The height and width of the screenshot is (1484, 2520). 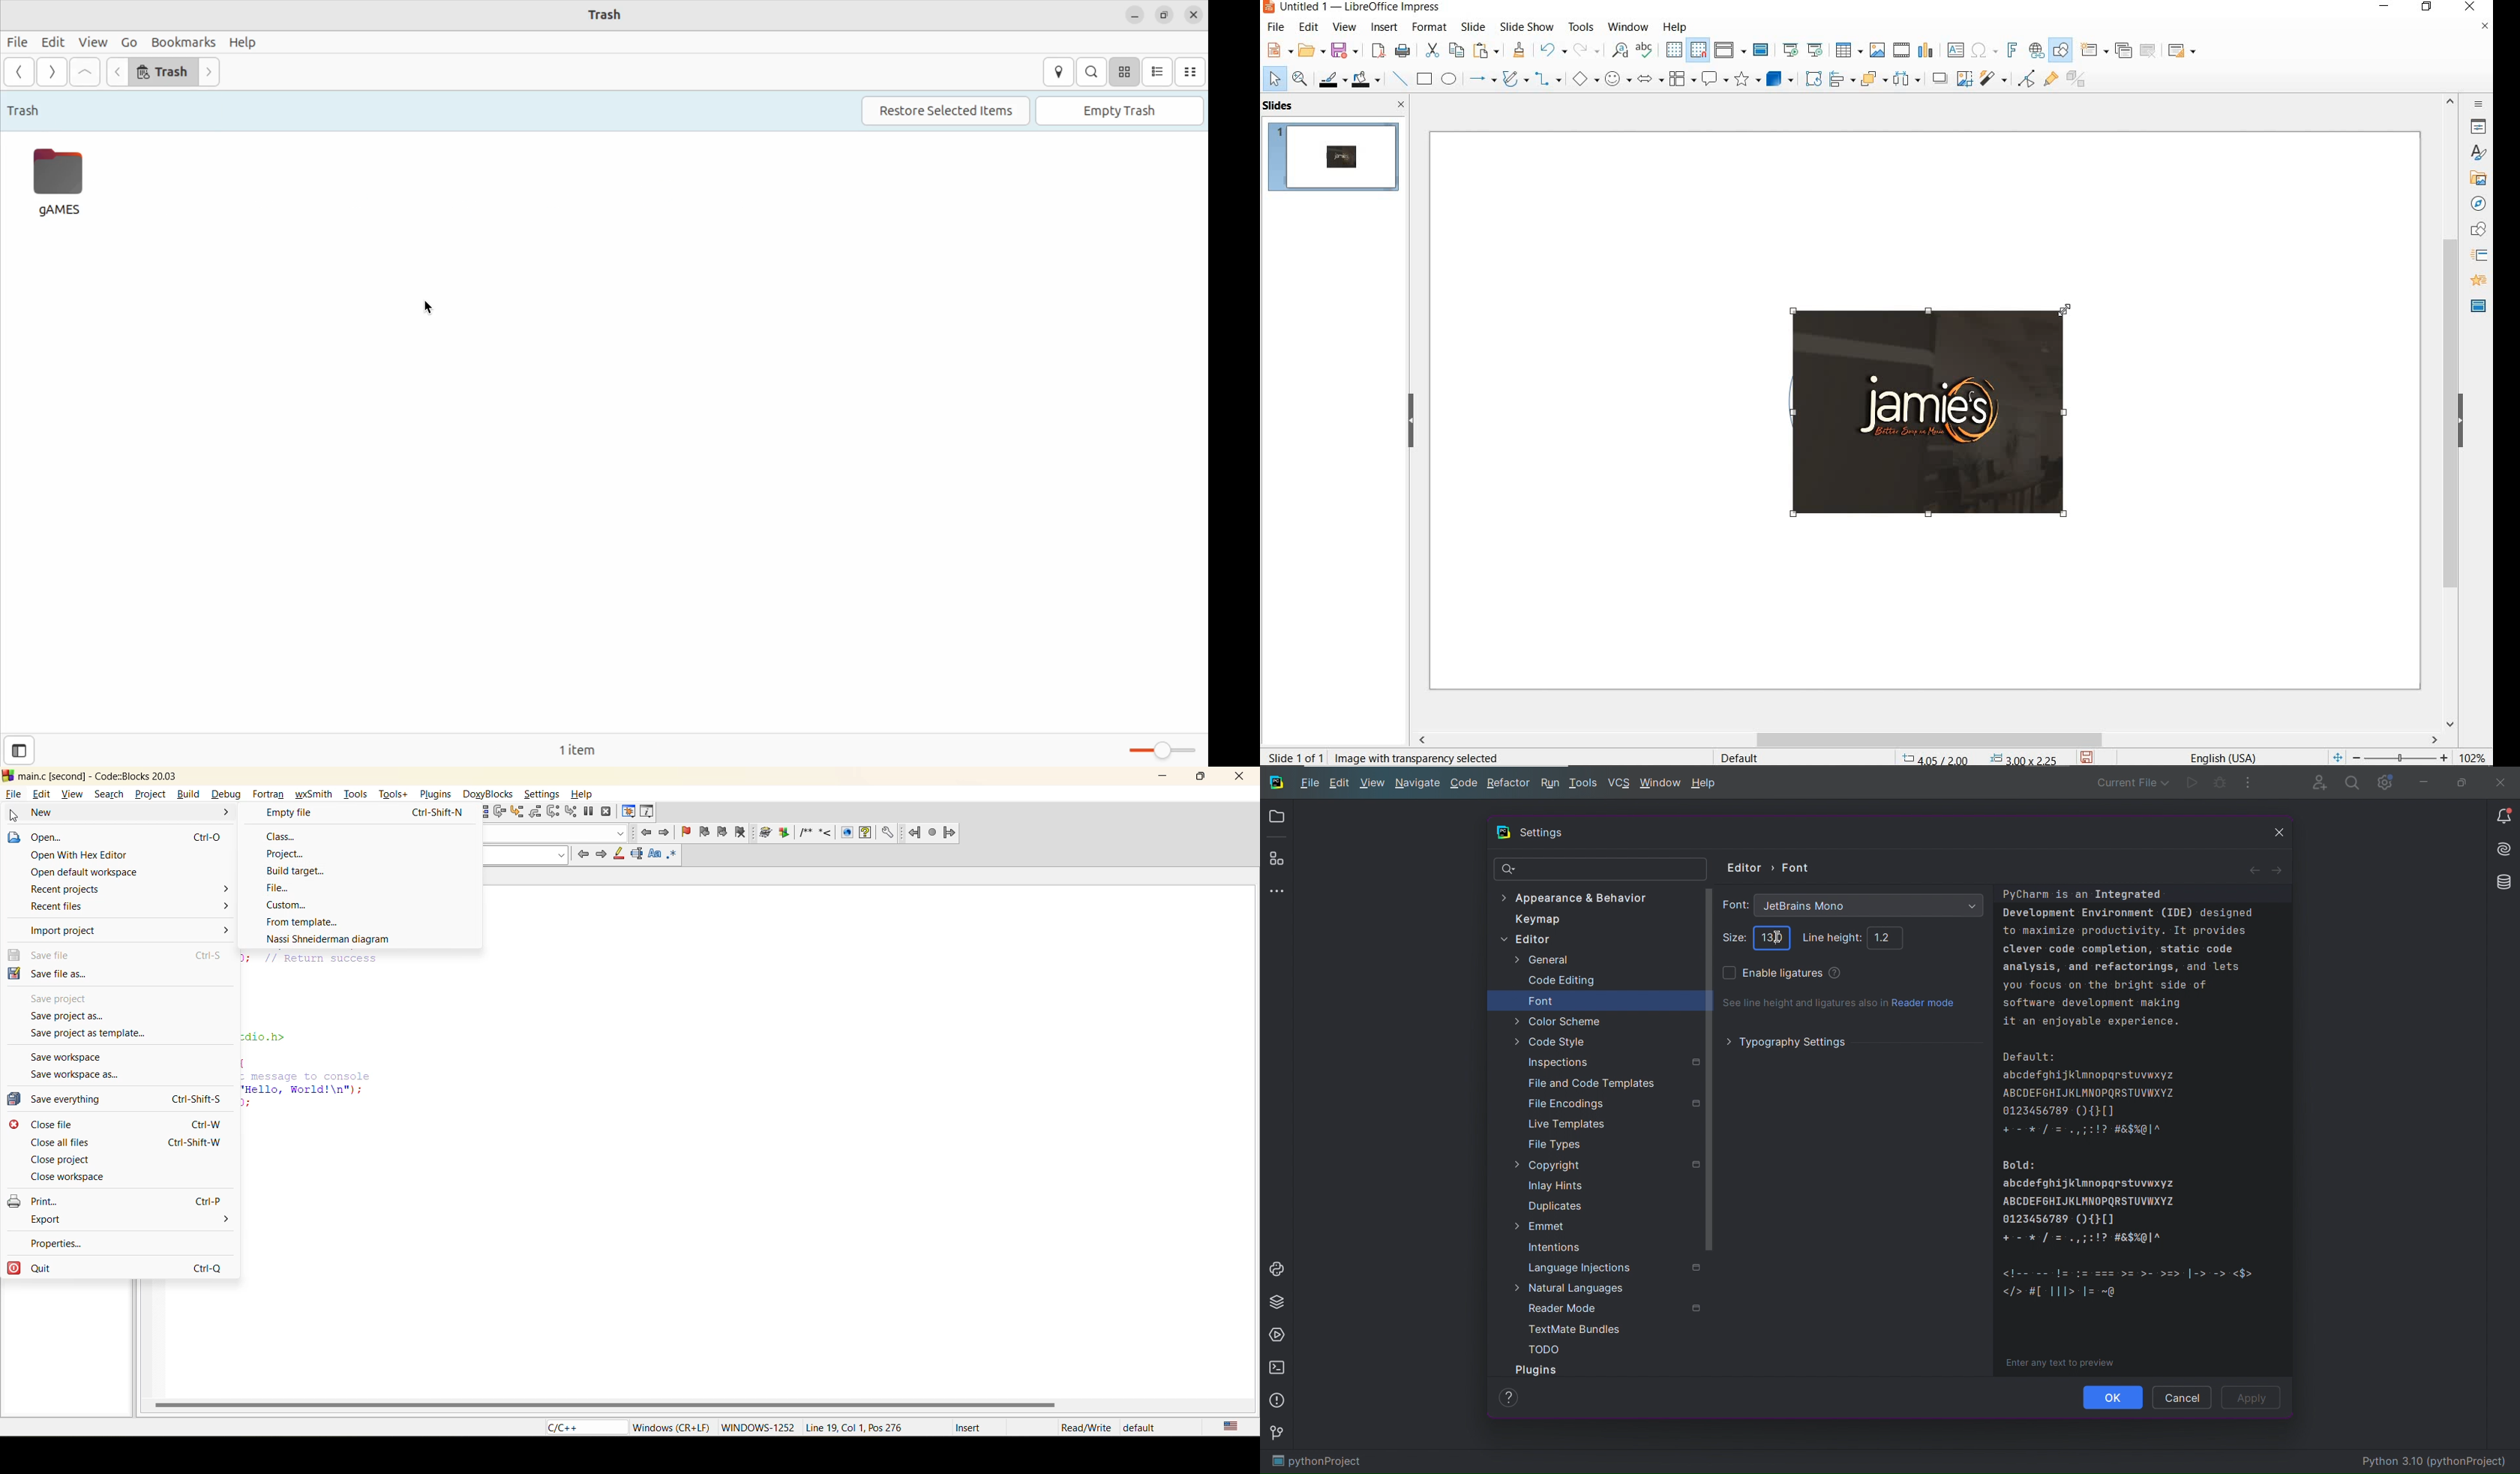 I want to click on run to cursor, so click(x=480, y=811).